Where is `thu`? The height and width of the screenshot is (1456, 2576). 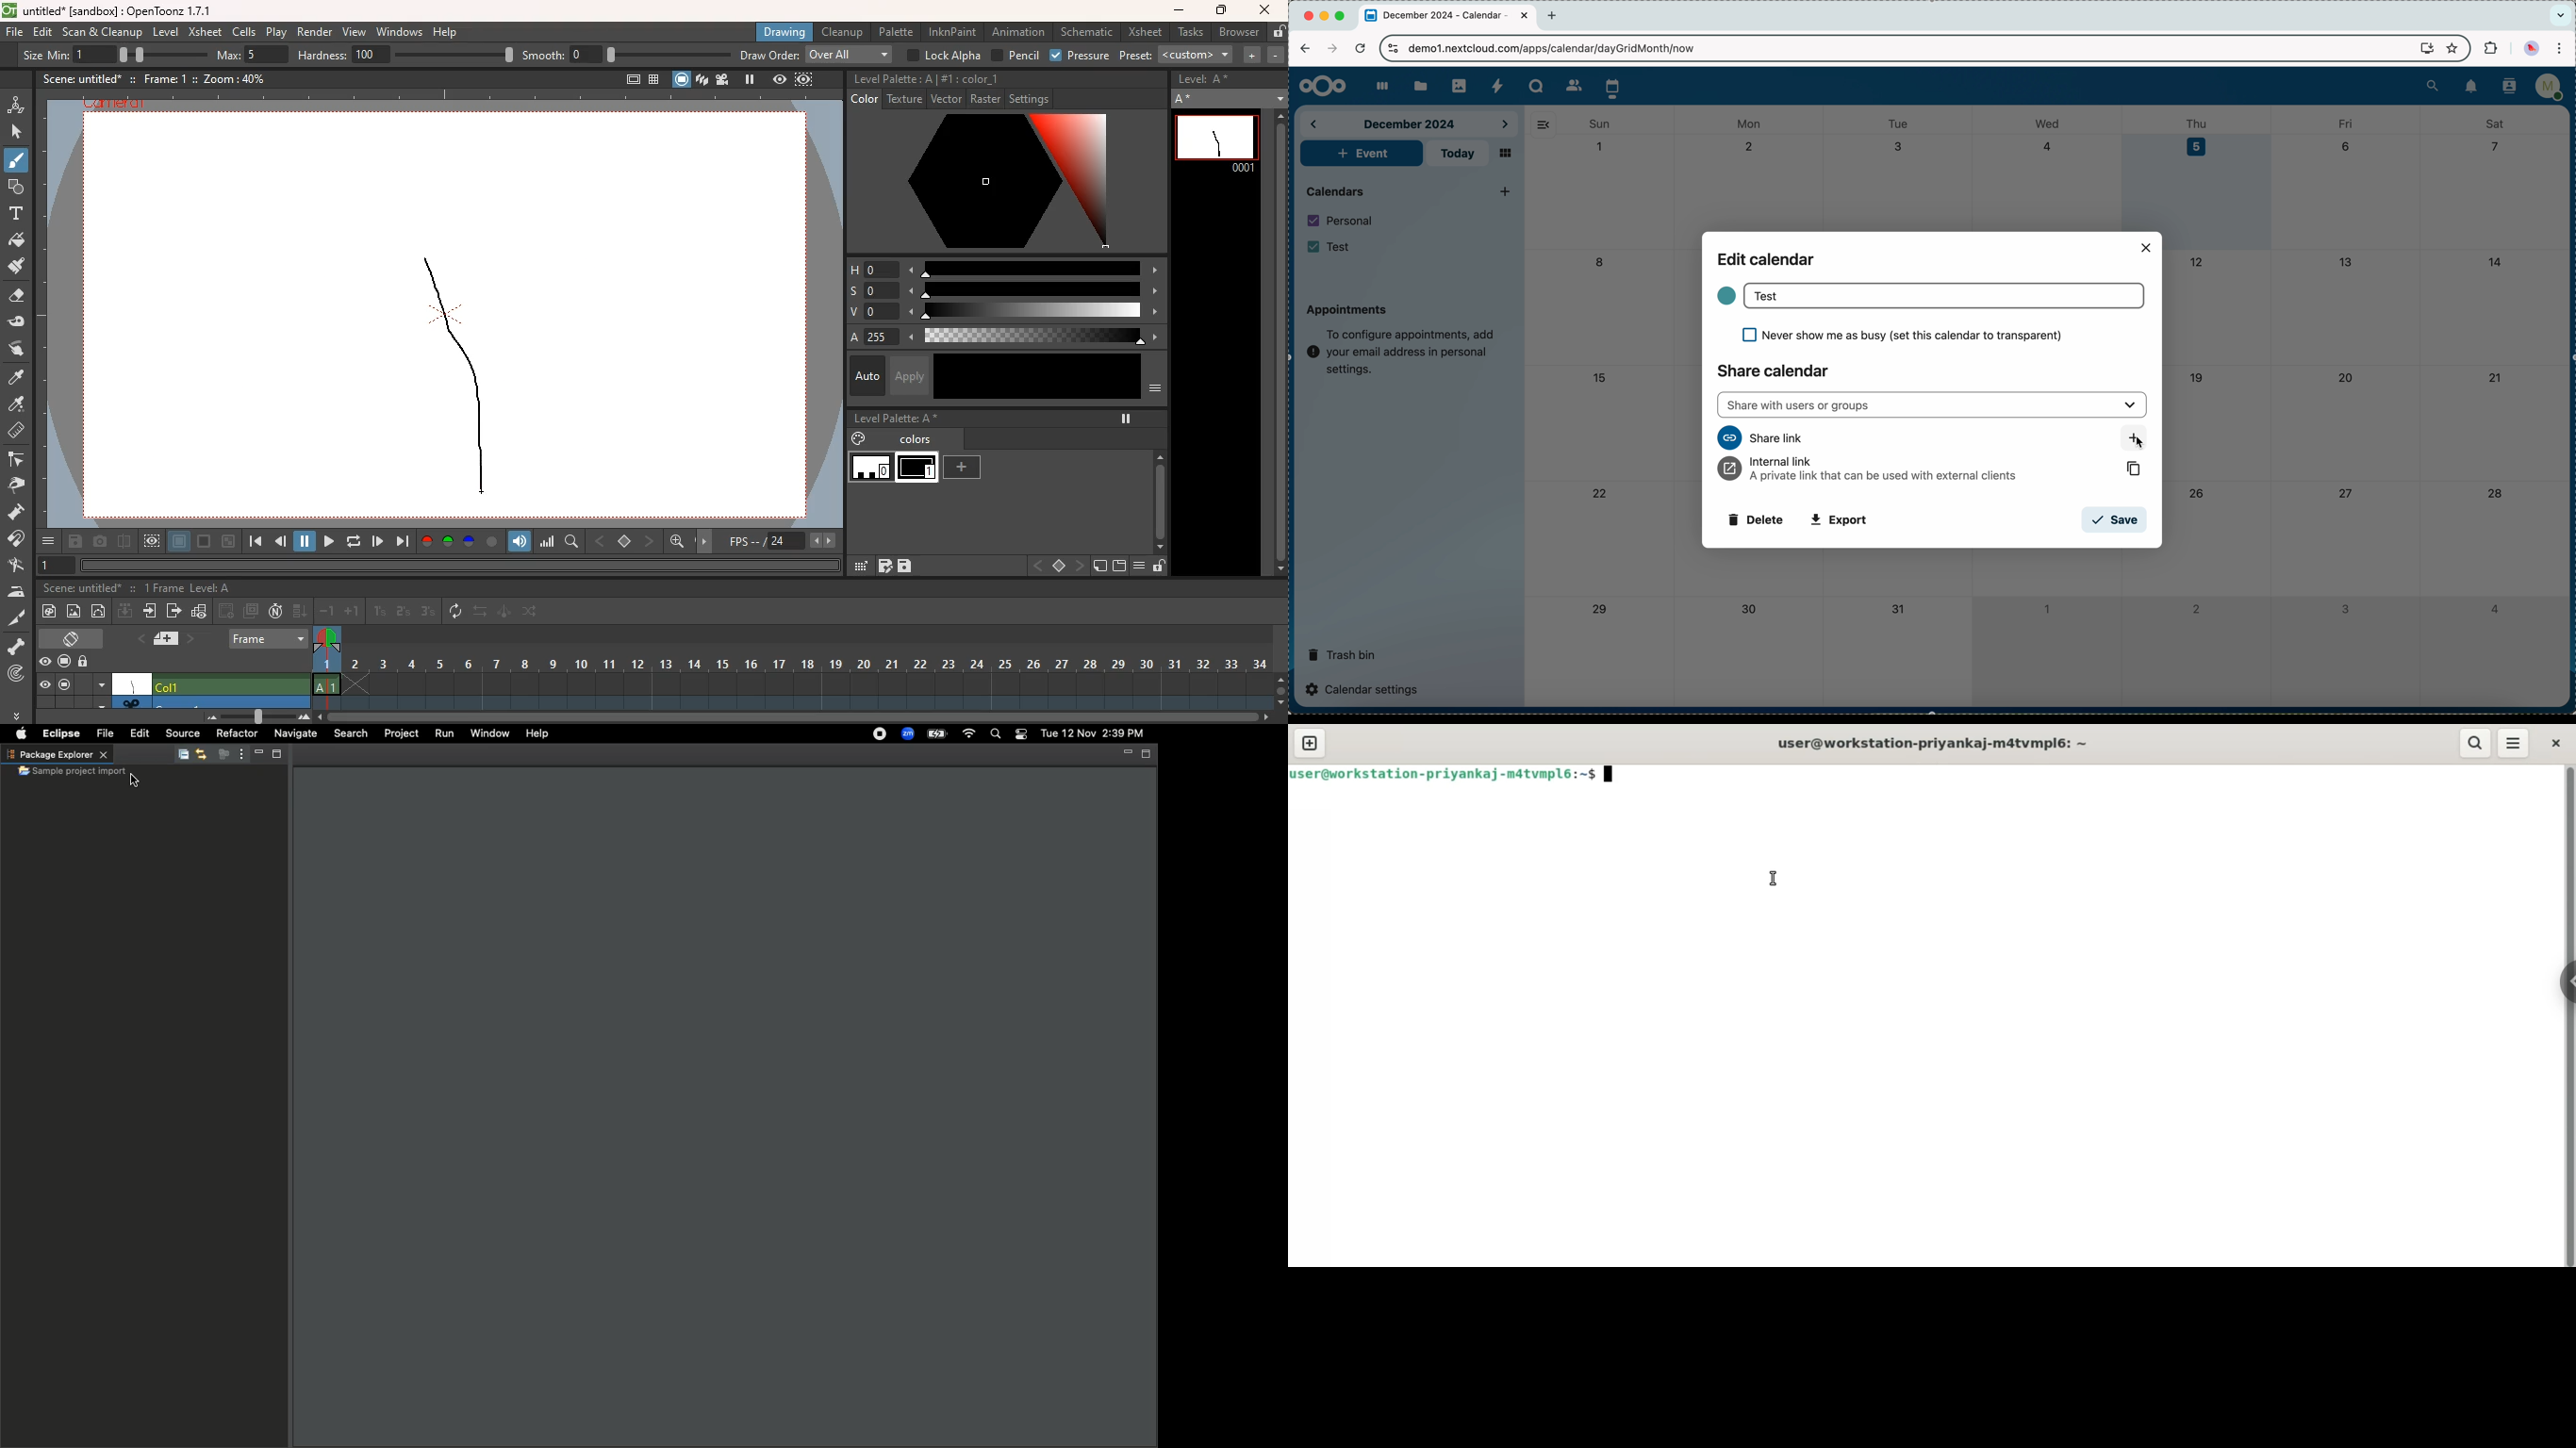 thu is located at coordinates (2201, 123).